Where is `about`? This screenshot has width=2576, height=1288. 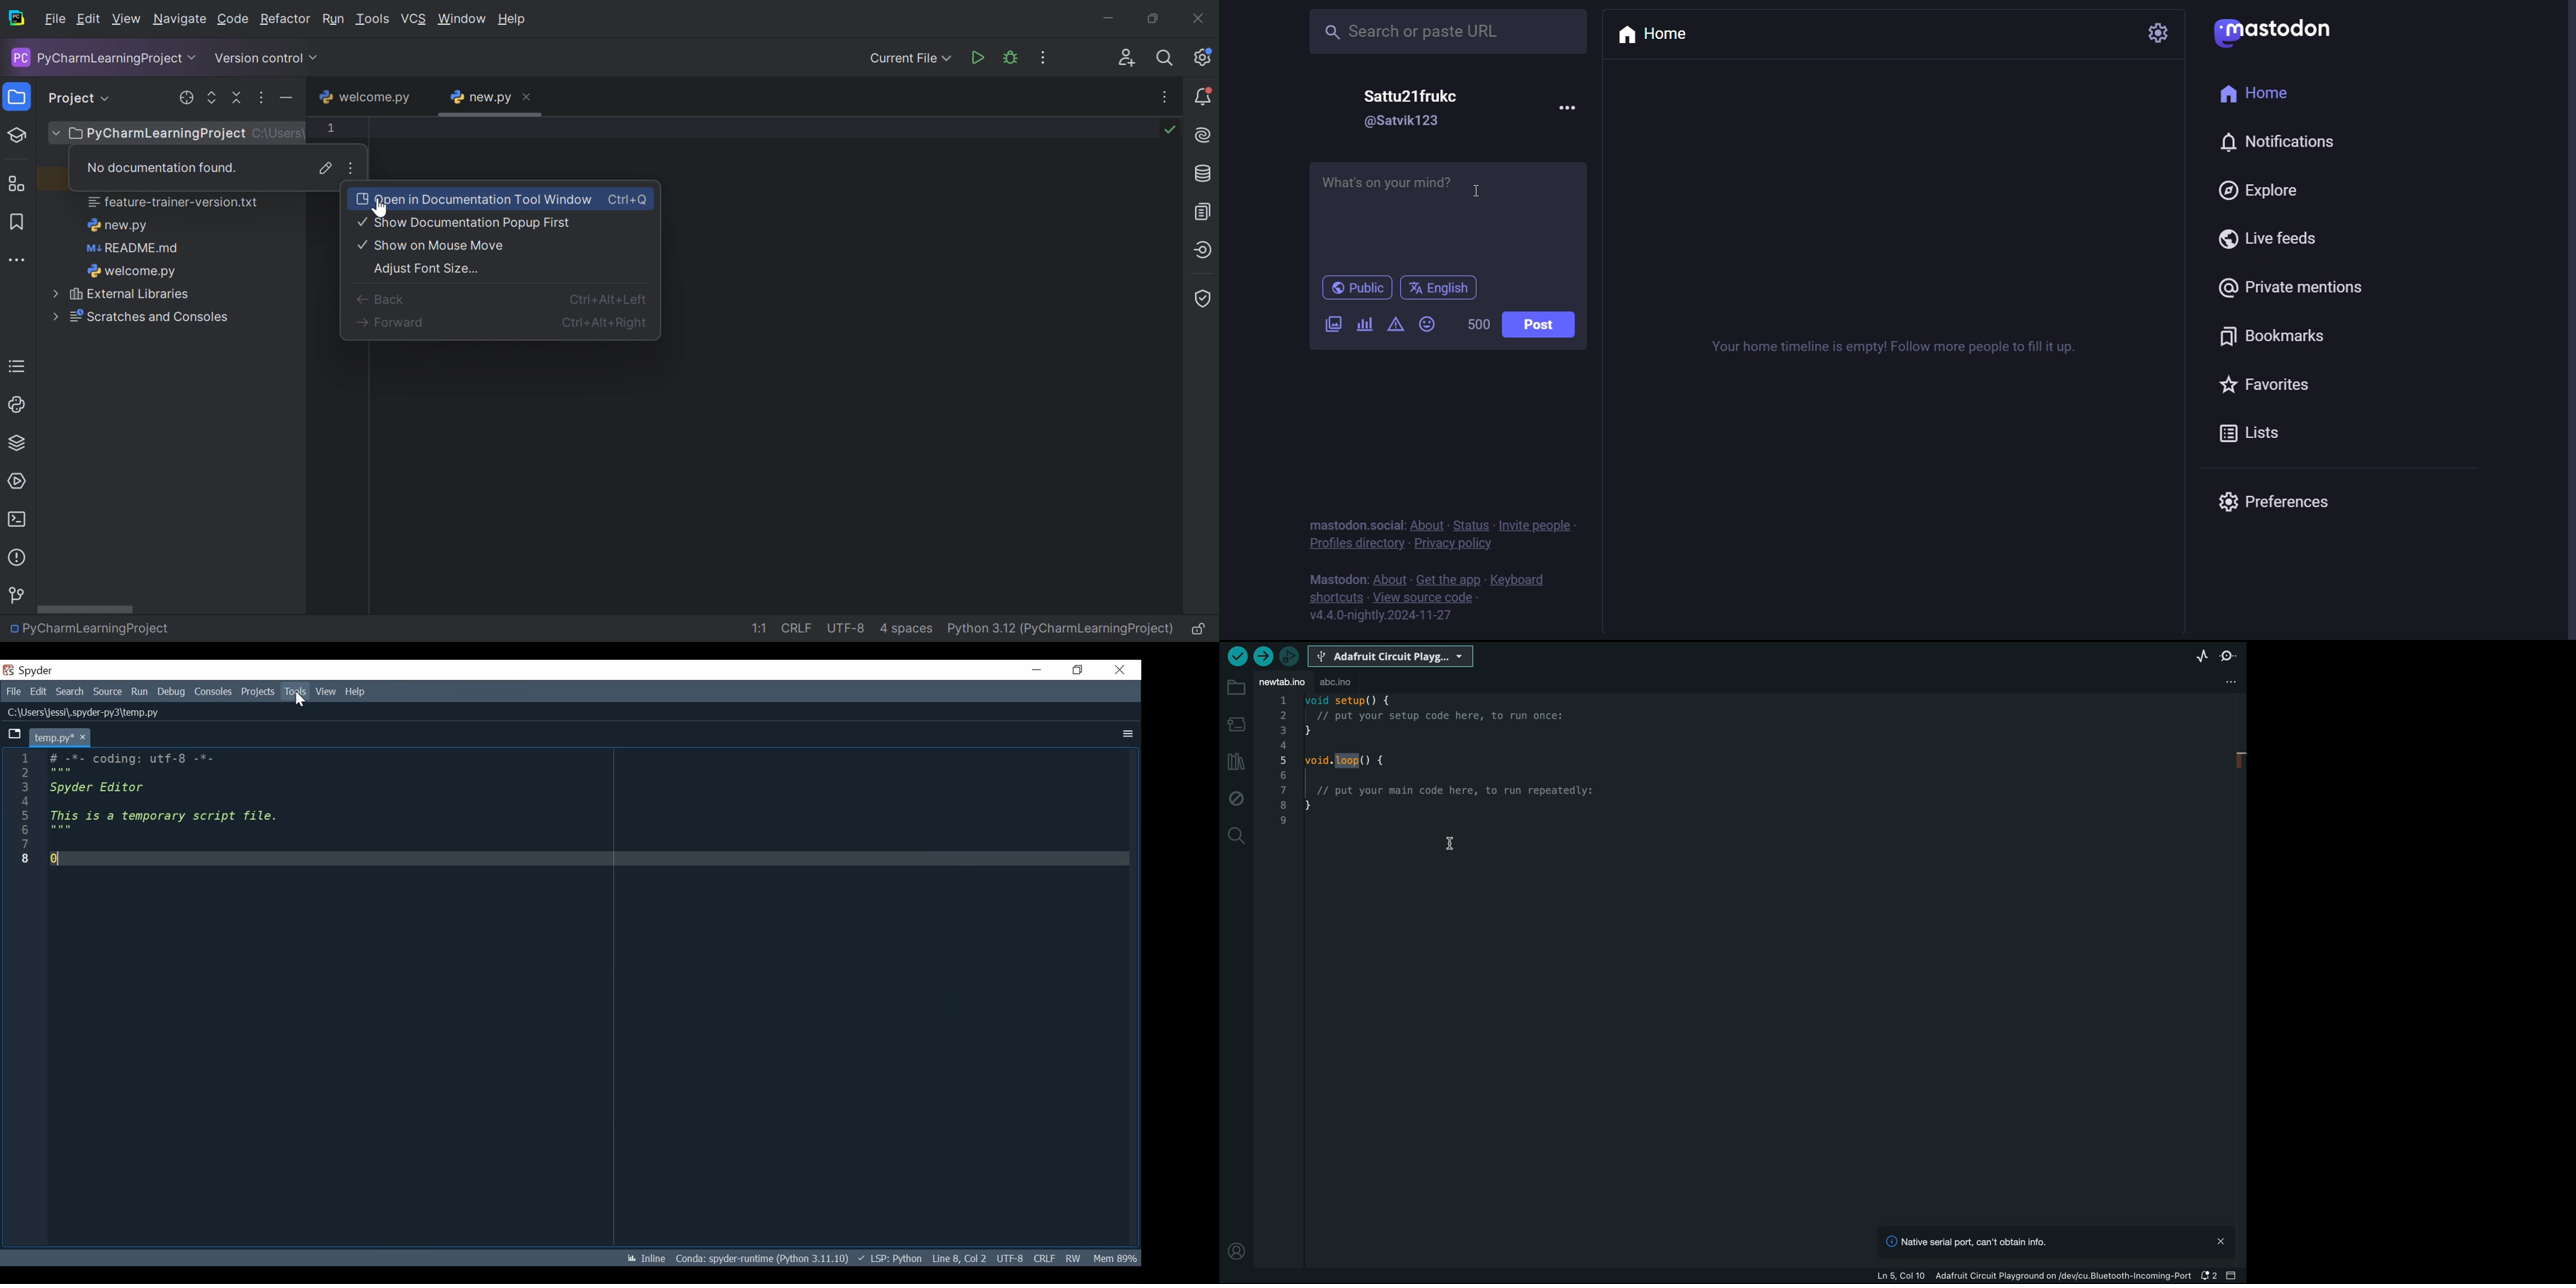
about is located at coordinates (1427, 524).